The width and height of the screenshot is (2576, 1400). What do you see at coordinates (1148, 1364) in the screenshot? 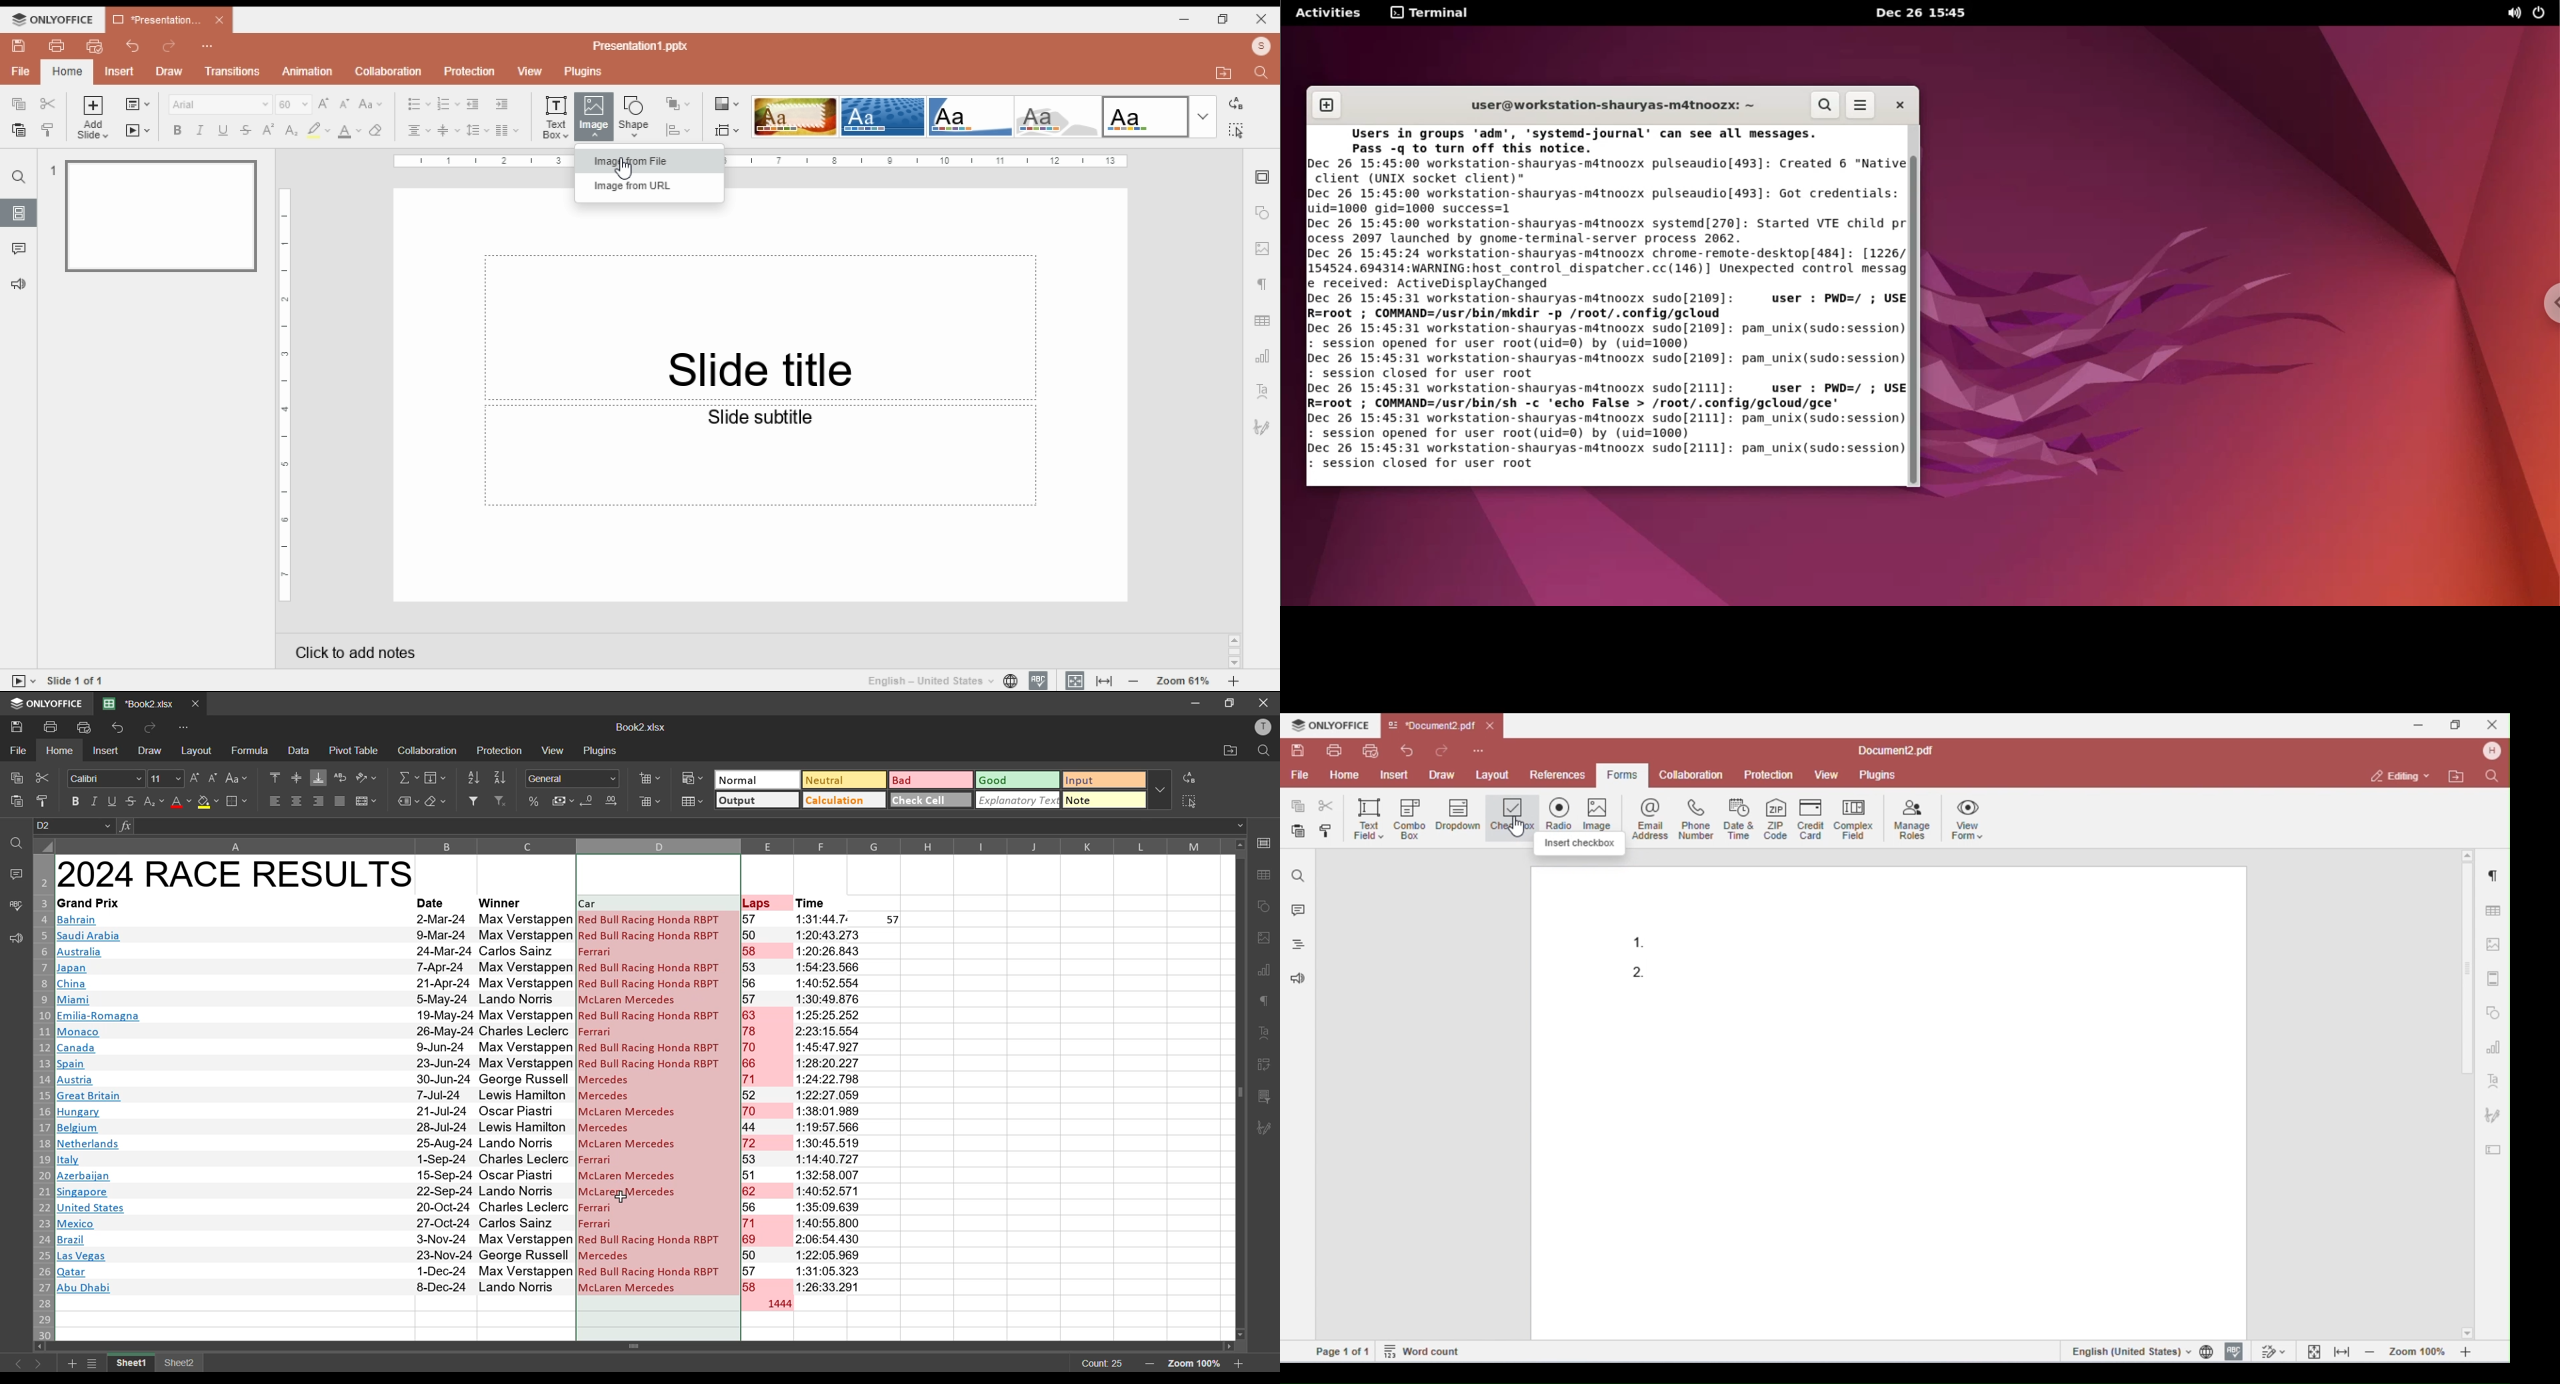
I see `zoom in` at bounding box center [1148, 1364].